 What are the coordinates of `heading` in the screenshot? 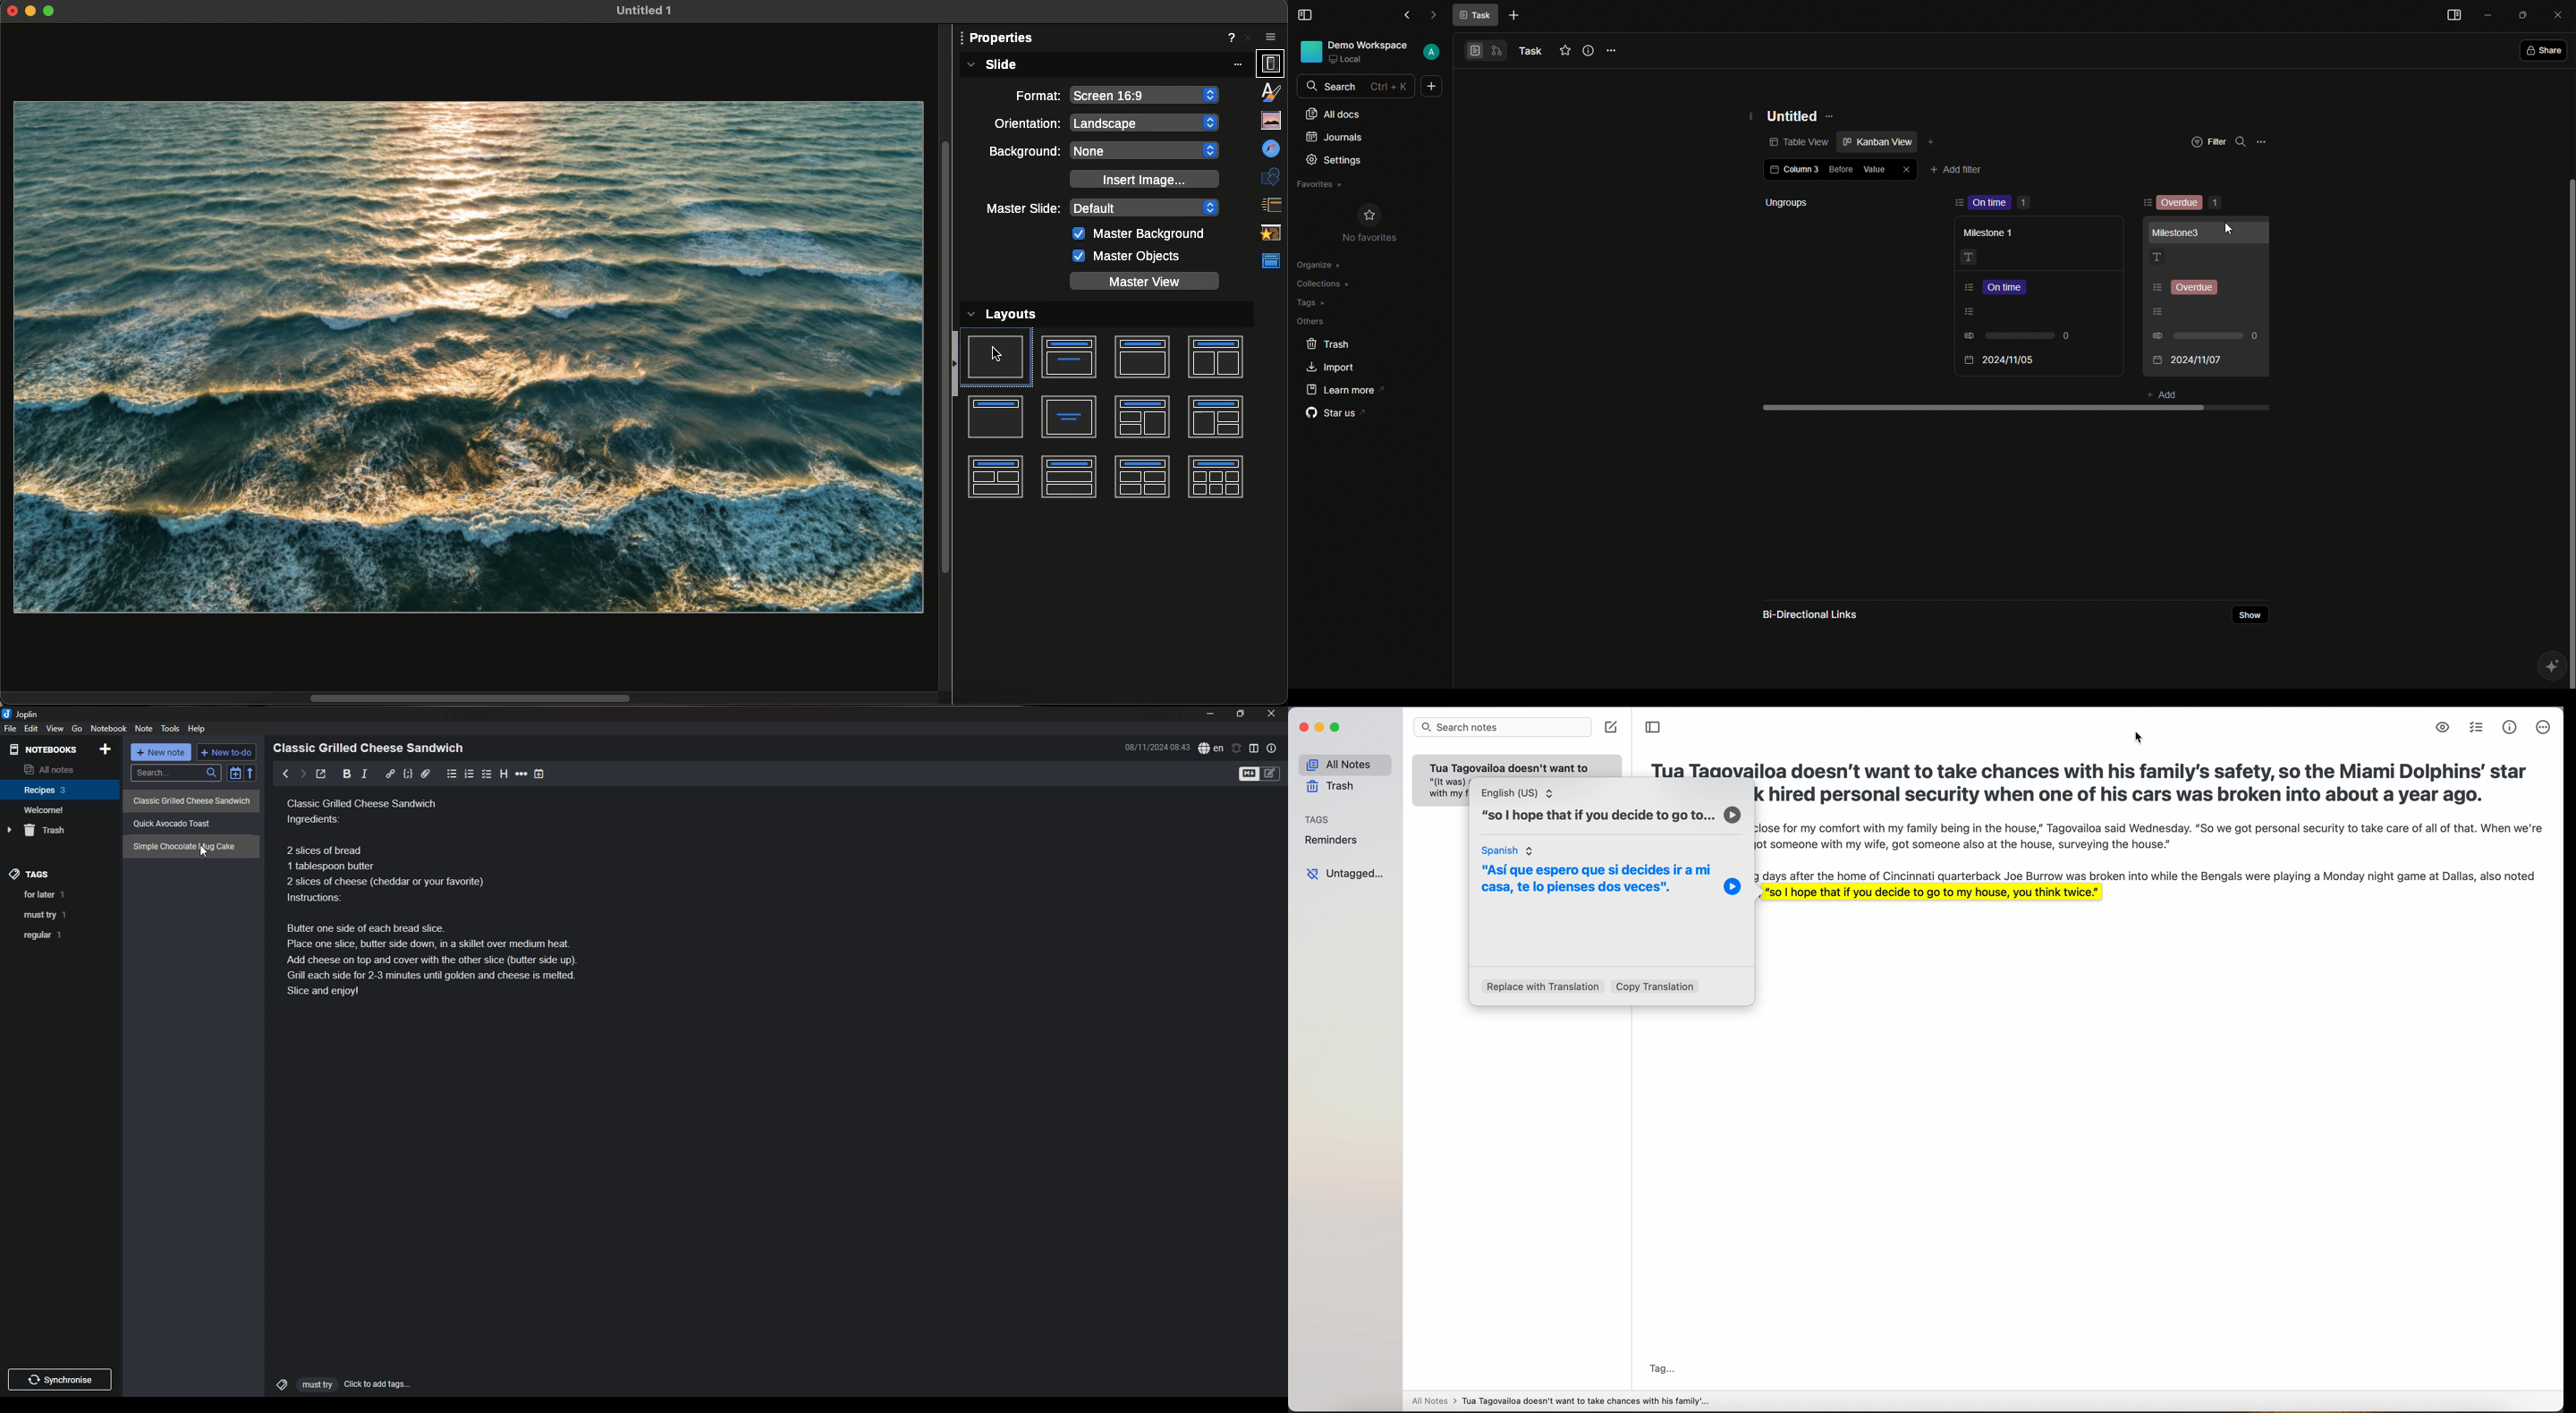 It's located at (372, 748).